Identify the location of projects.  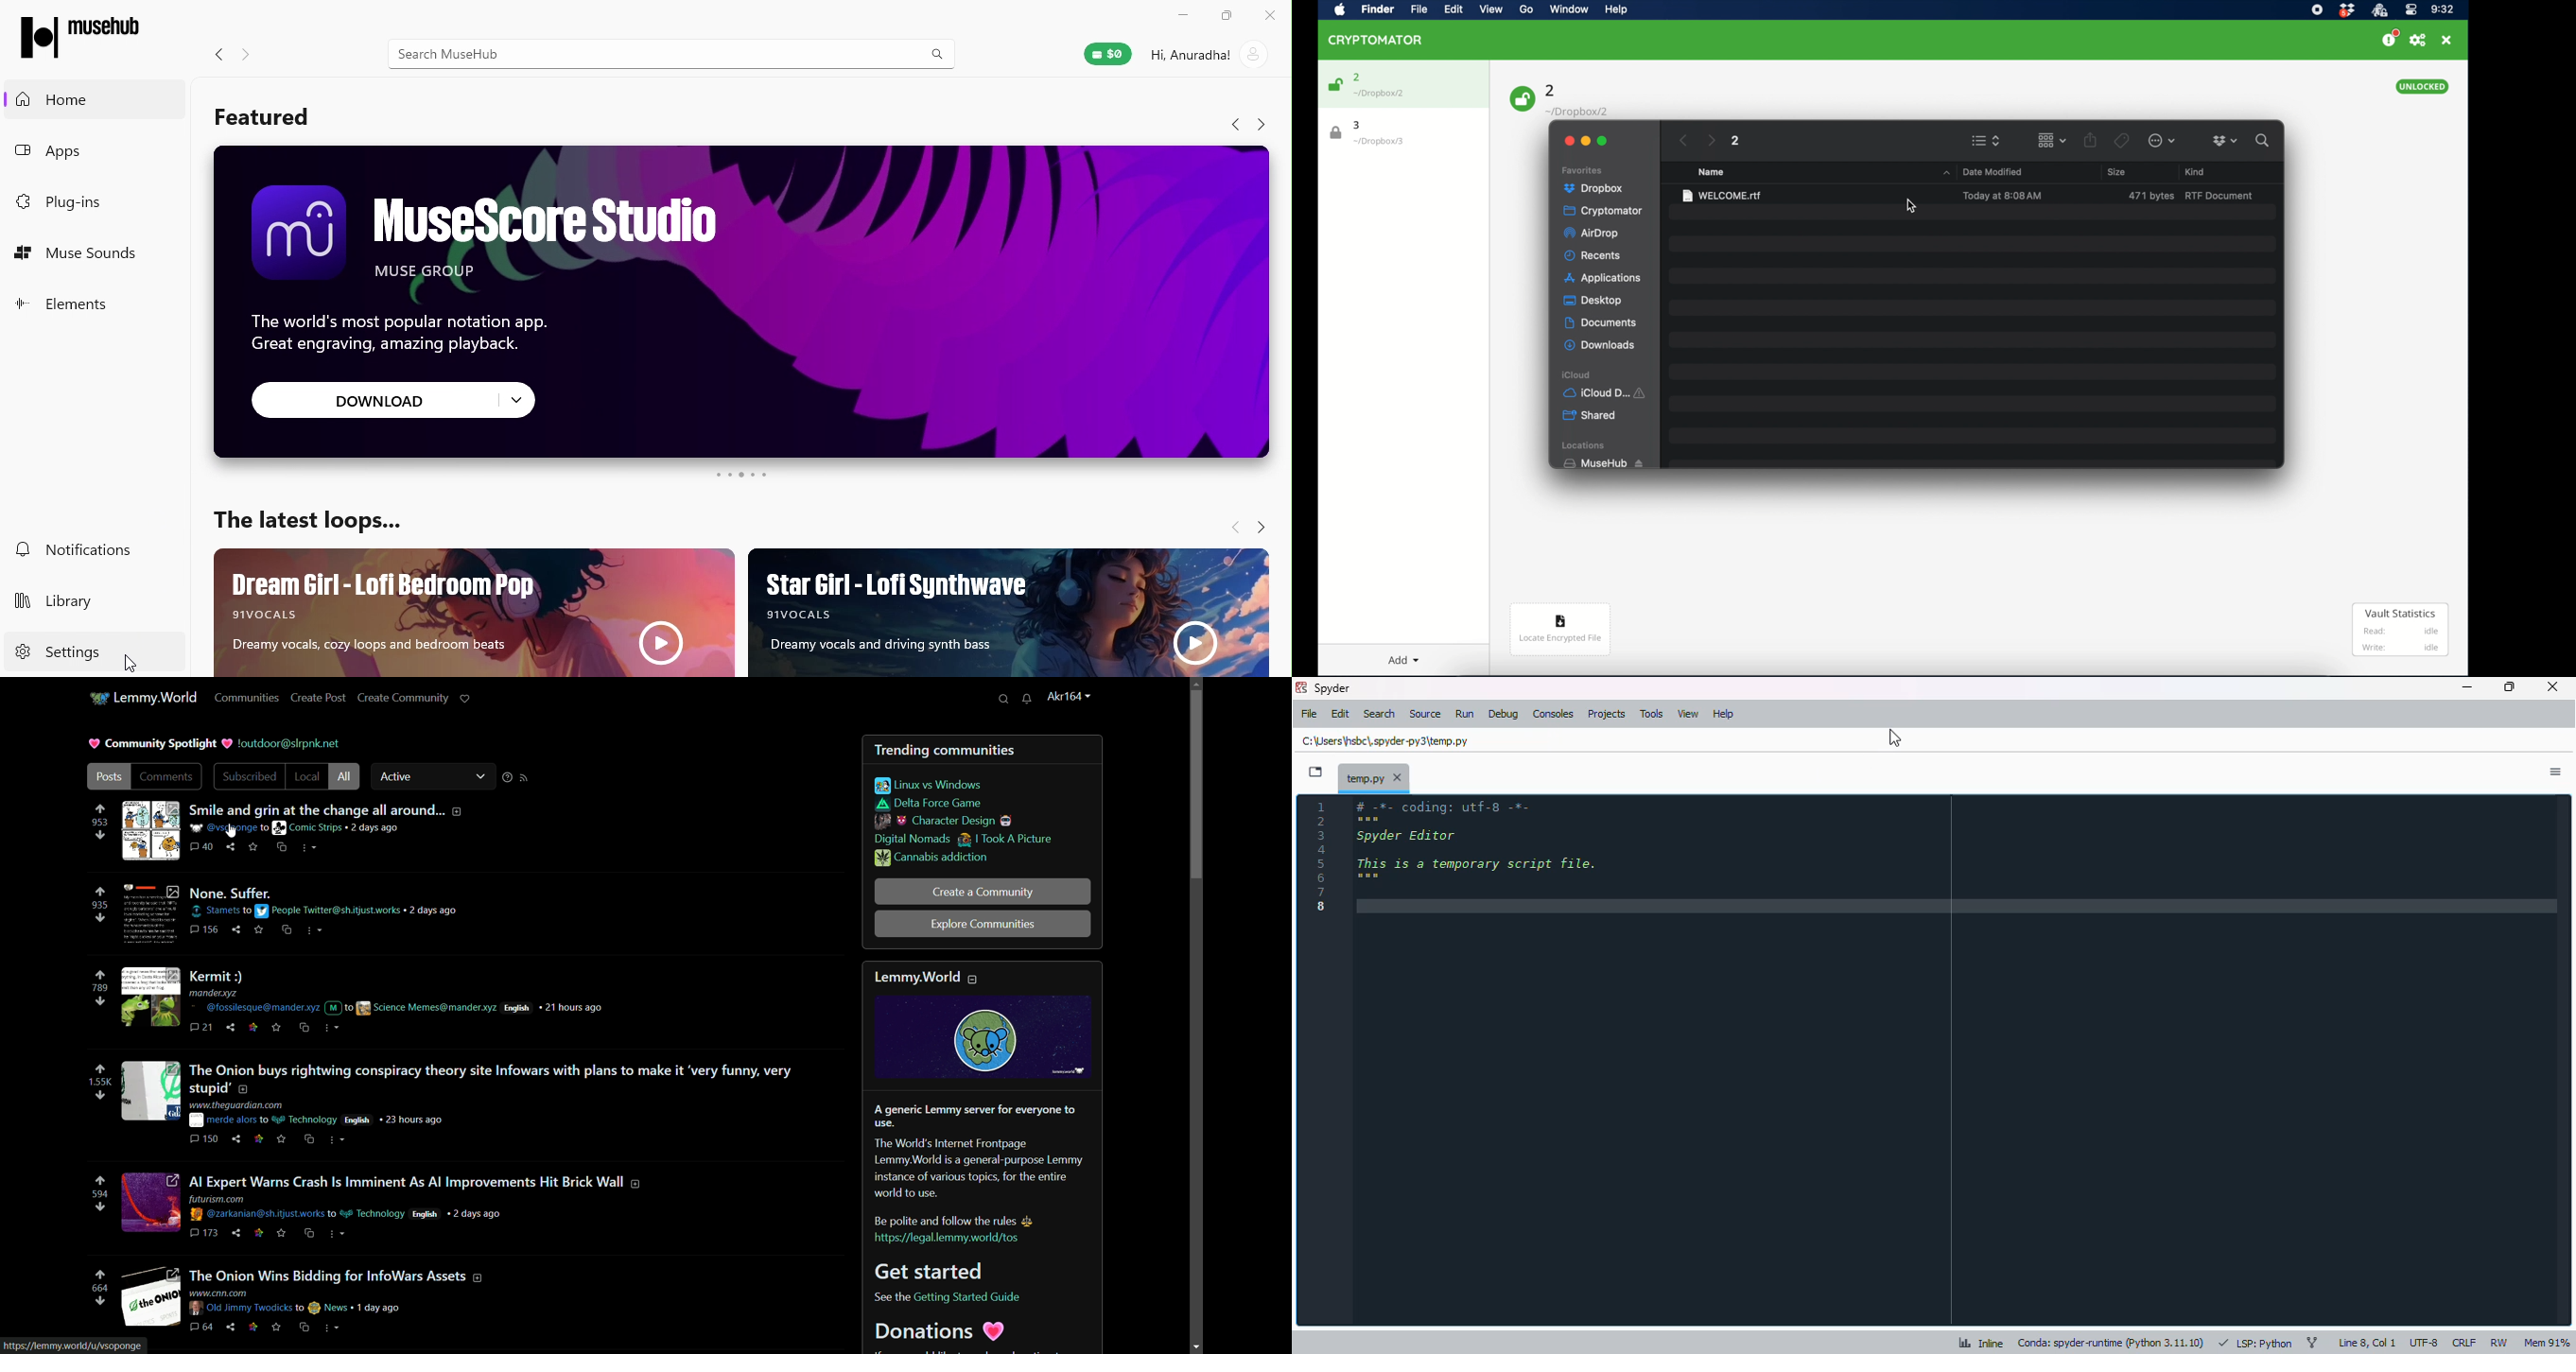
(1606, 714).